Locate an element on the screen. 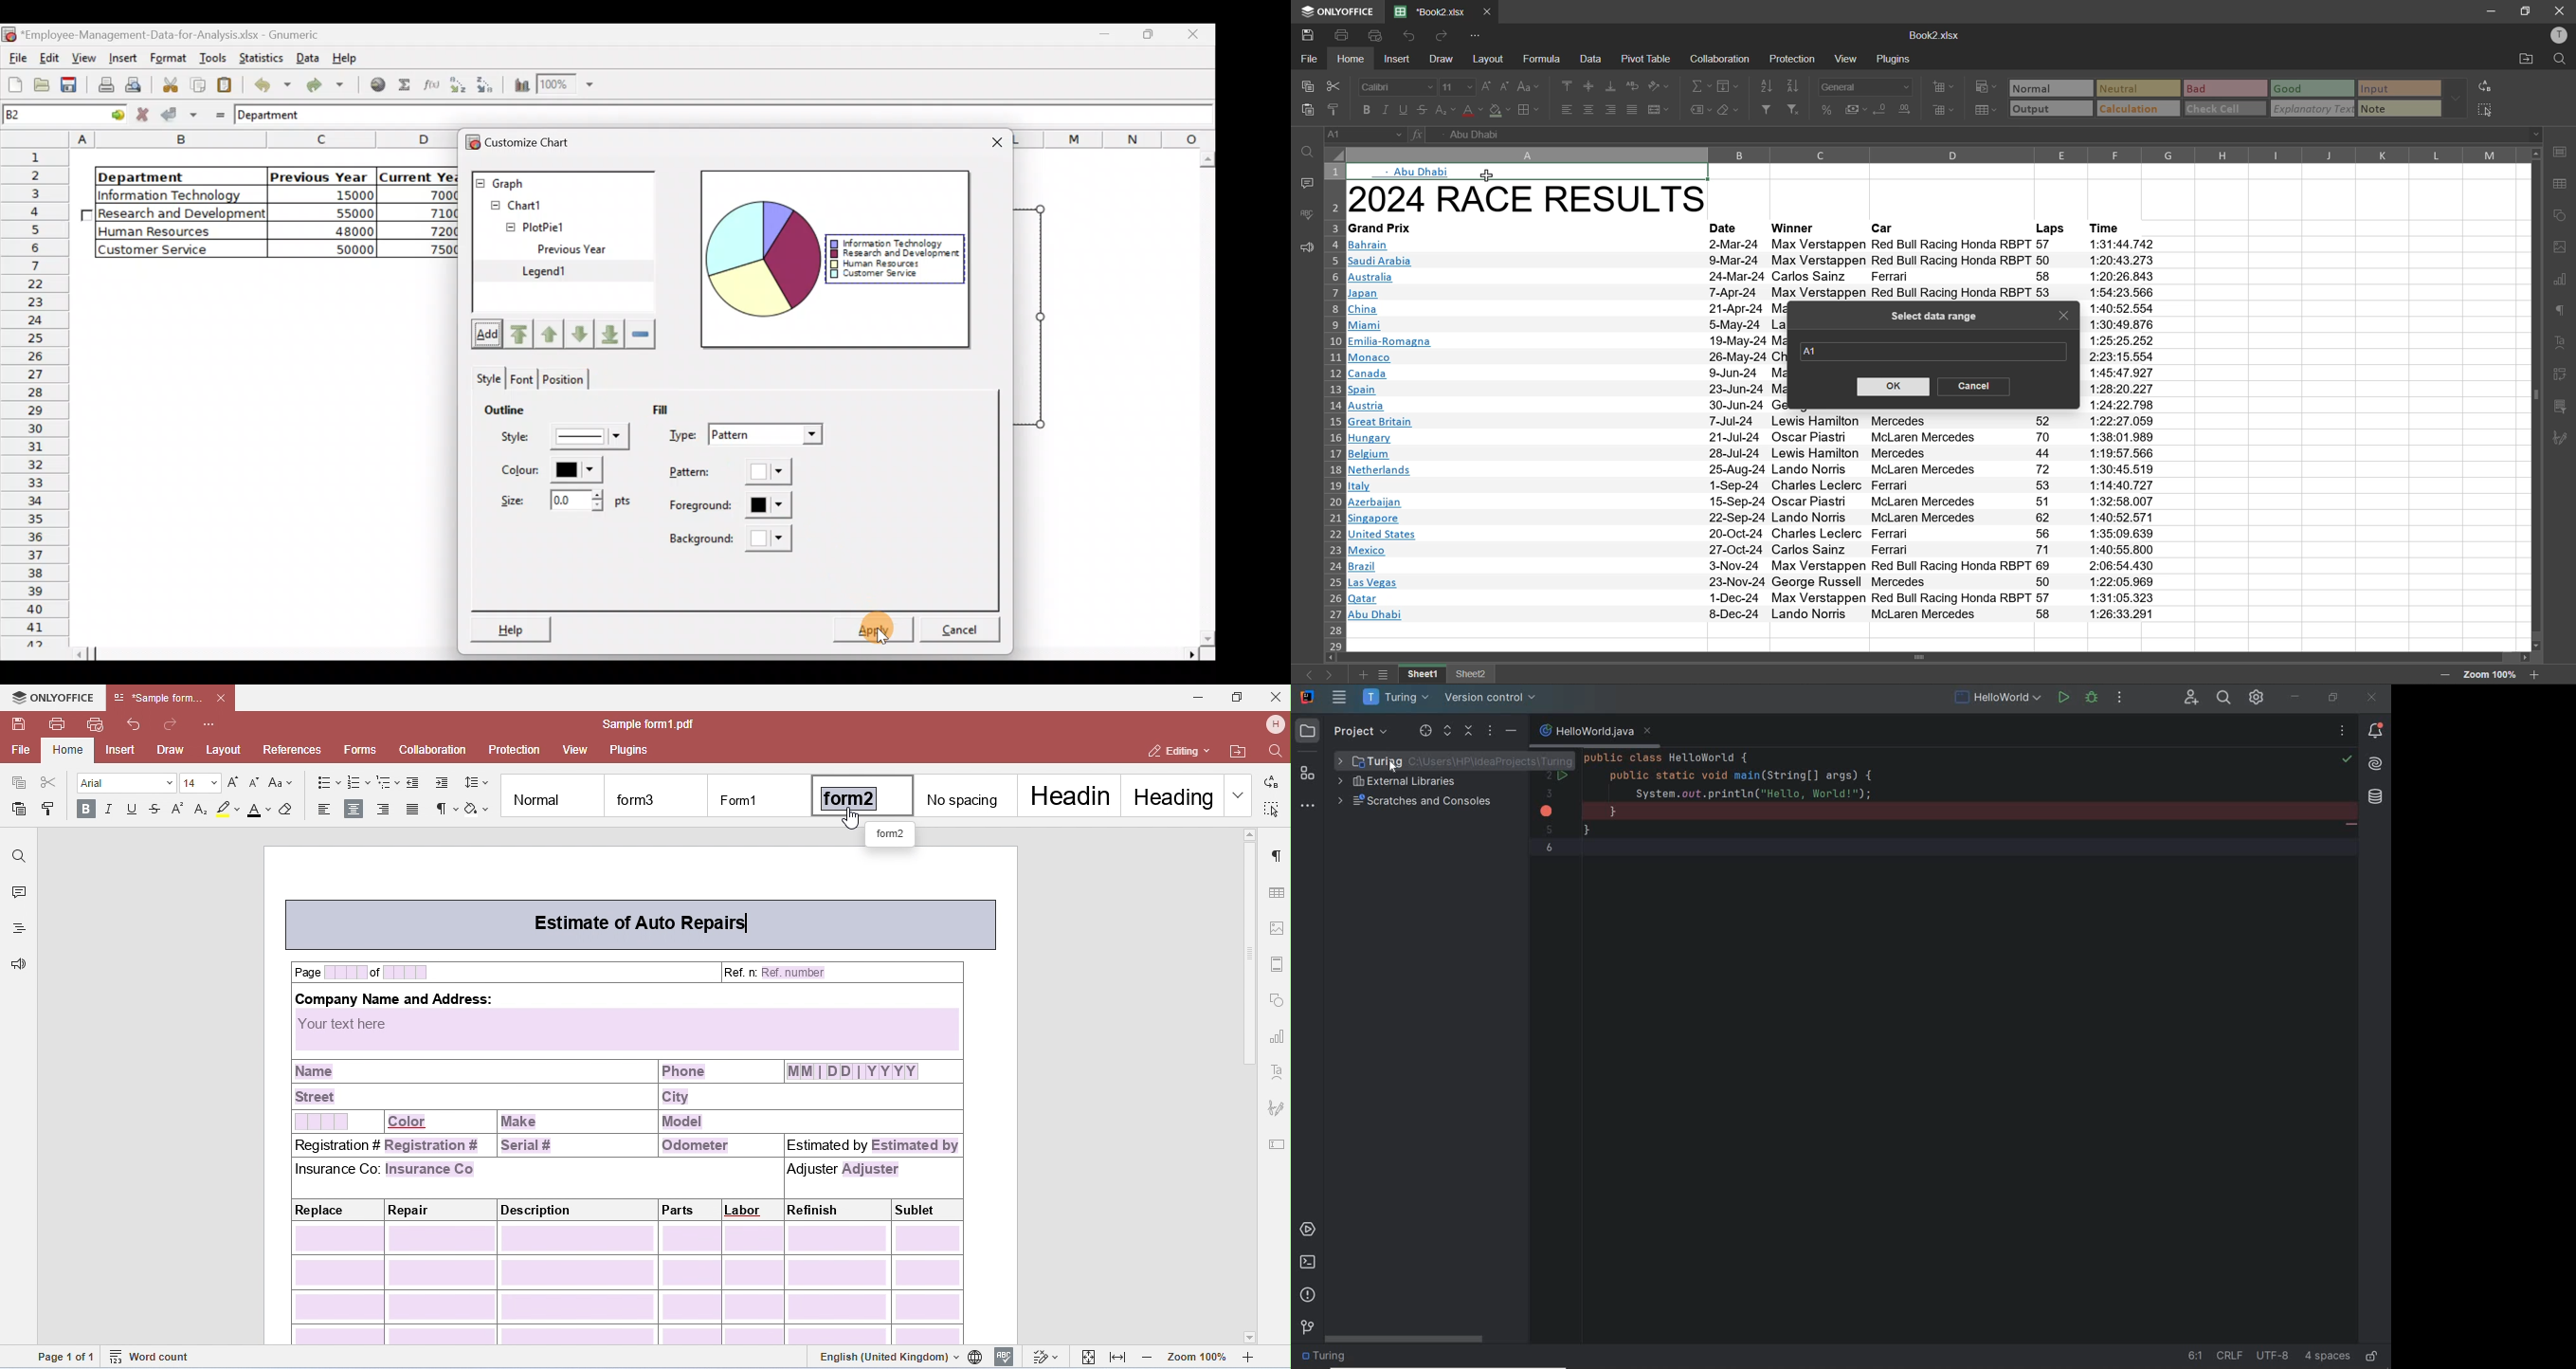 This screenshot has height=1372, width=2576. align top is located at coordinates (1569, 87).